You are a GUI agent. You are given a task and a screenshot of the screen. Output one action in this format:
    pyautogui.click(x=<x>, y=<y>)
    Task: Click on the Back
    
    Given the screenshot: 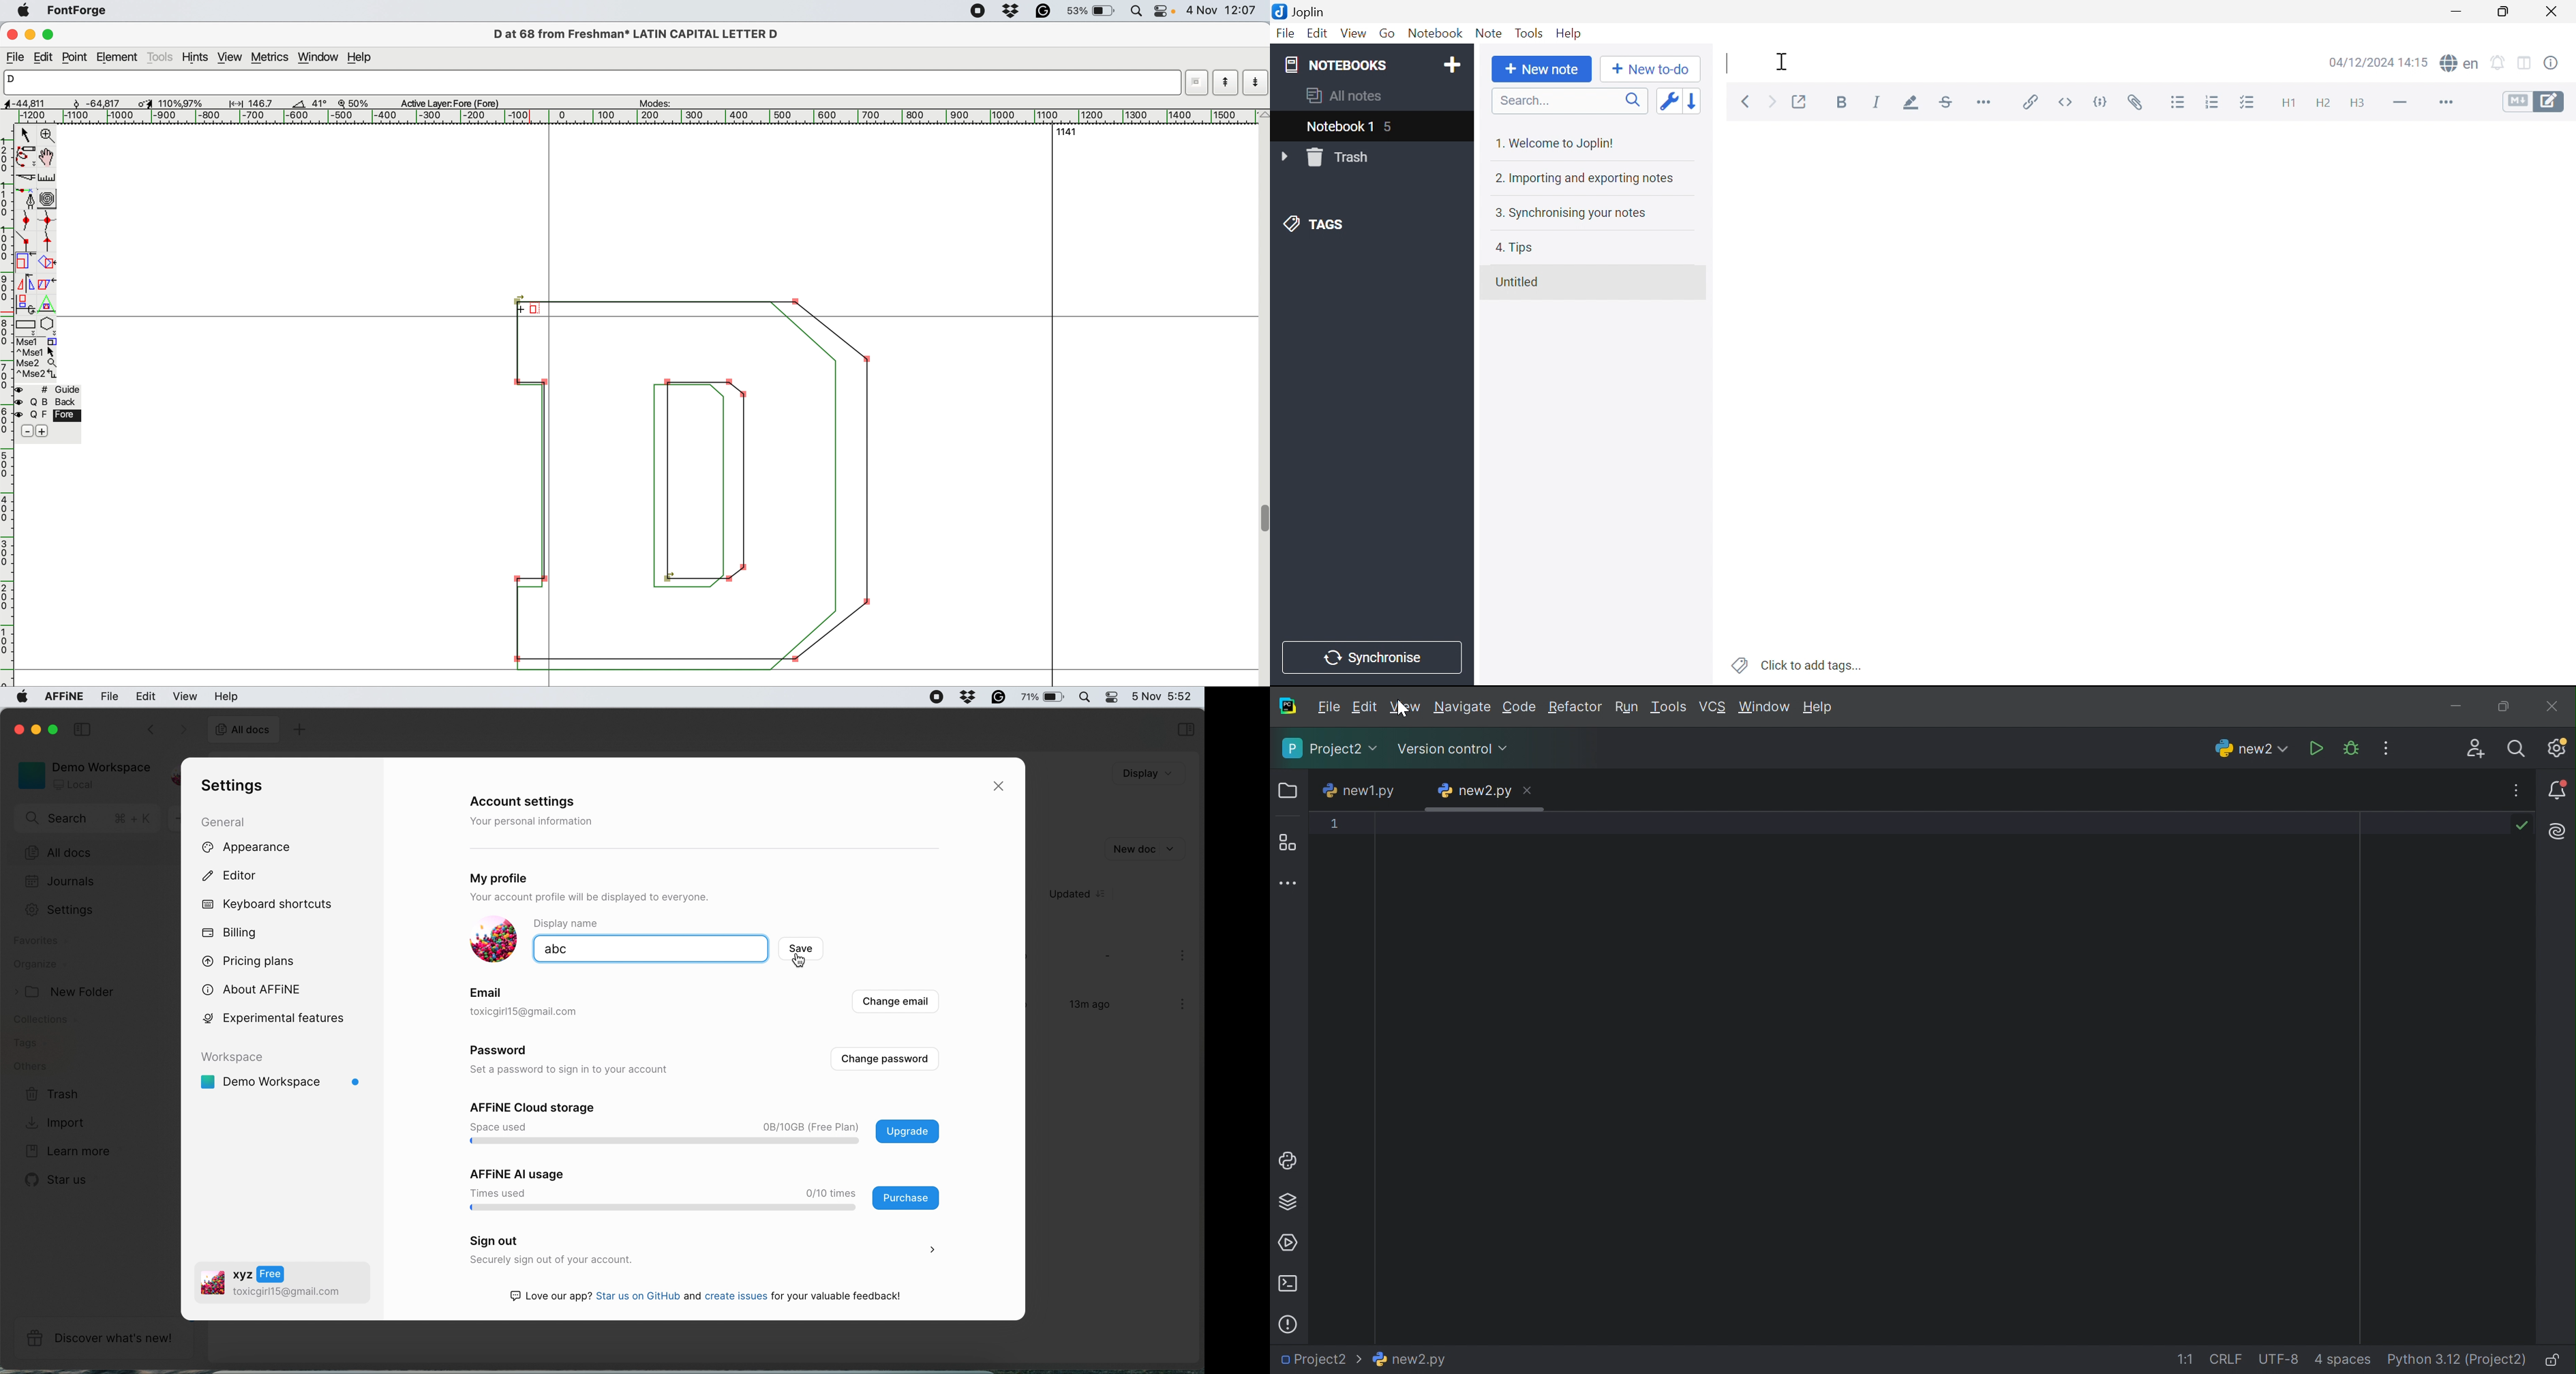 What is the action you would take?
    pyautogui.click(x=1745, y=103)
    